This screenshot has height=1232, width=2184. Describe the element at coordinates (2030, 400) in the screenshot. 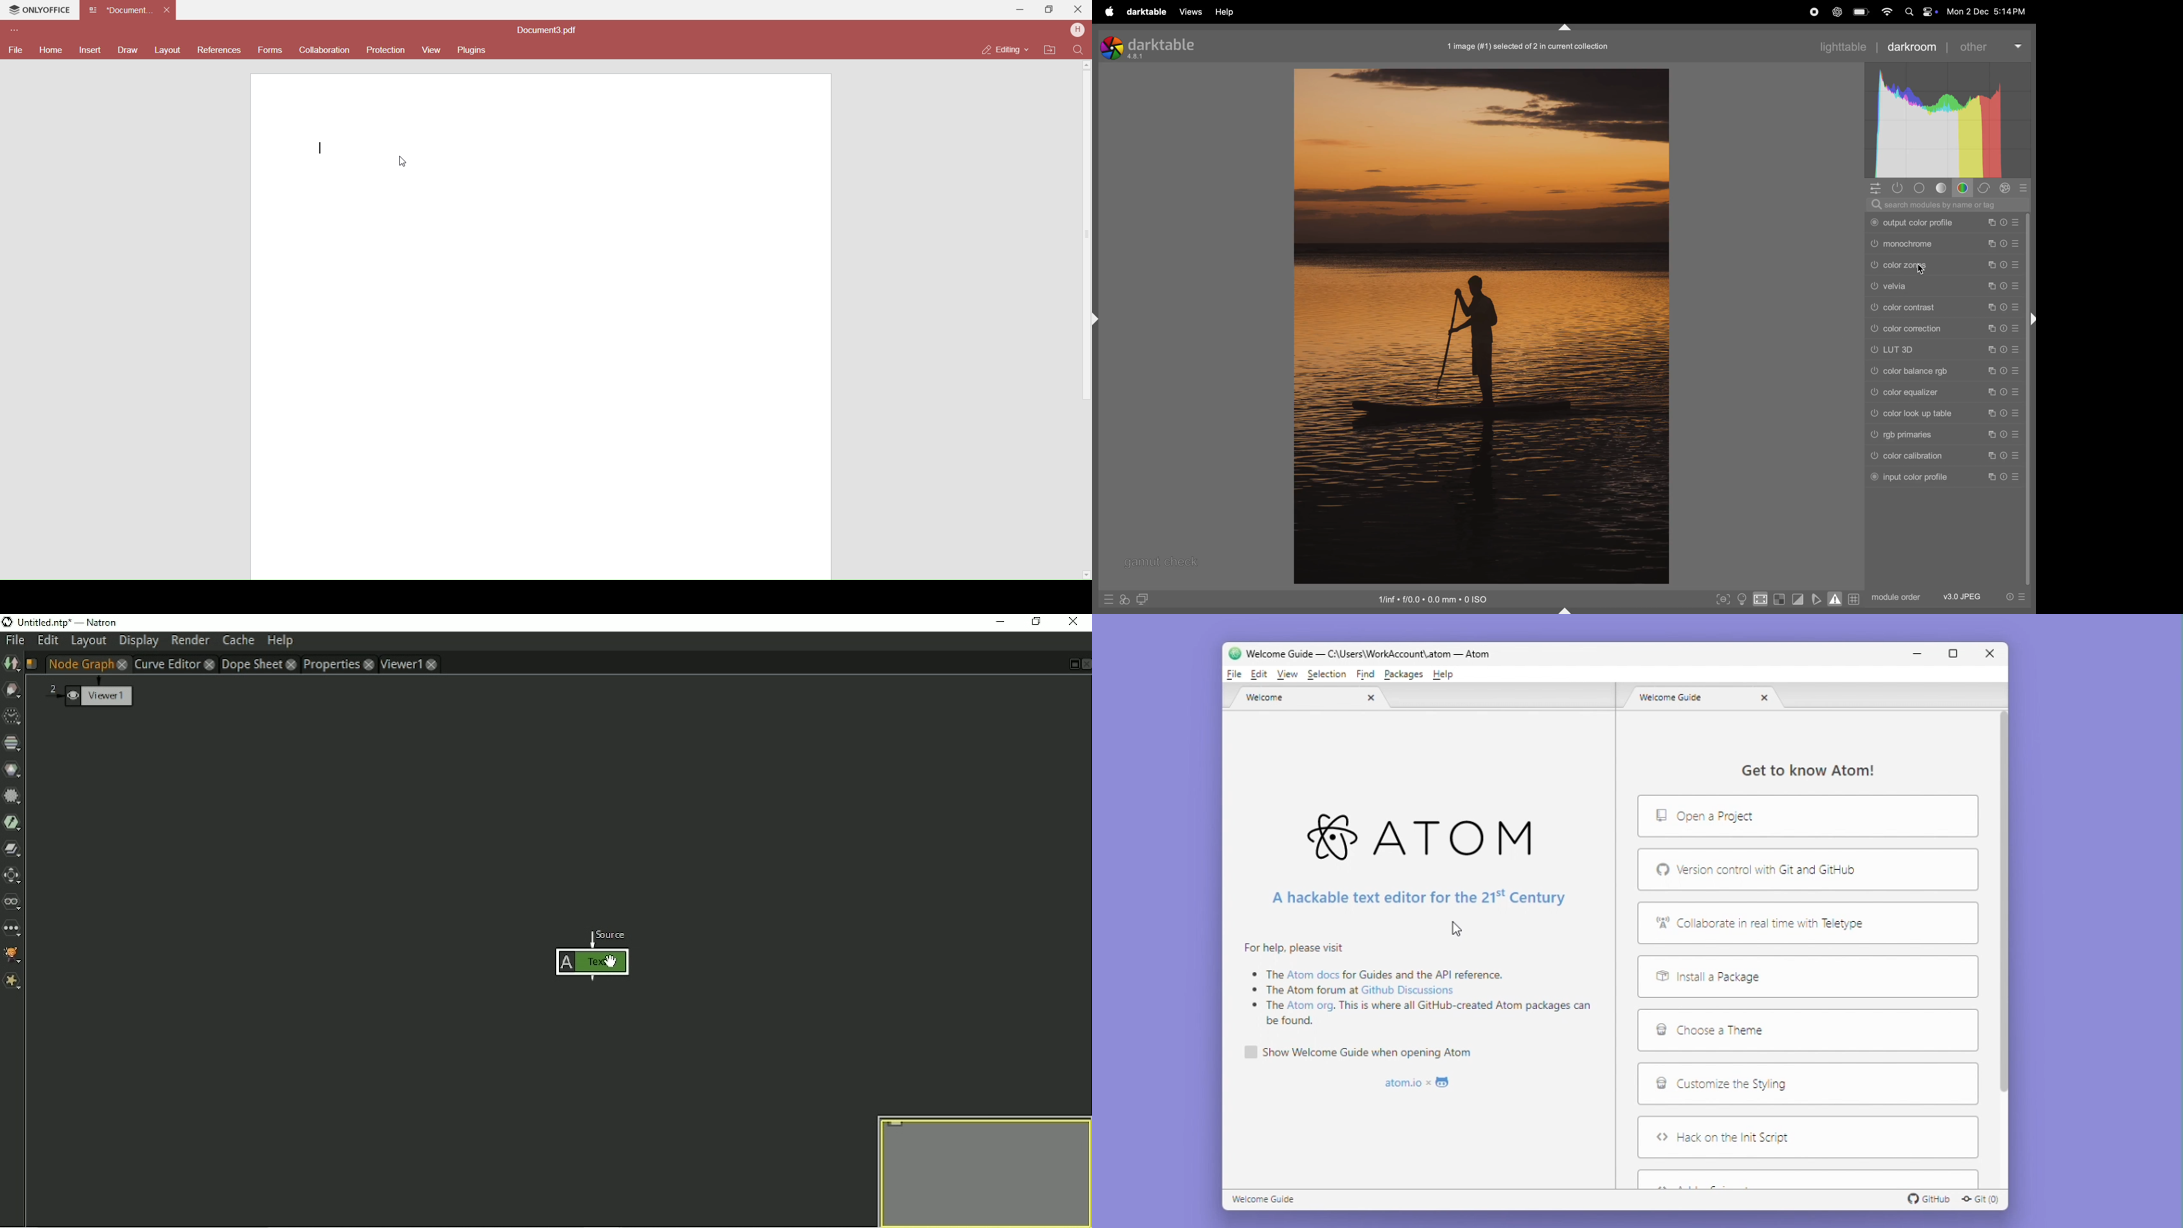

I see `` at that location.